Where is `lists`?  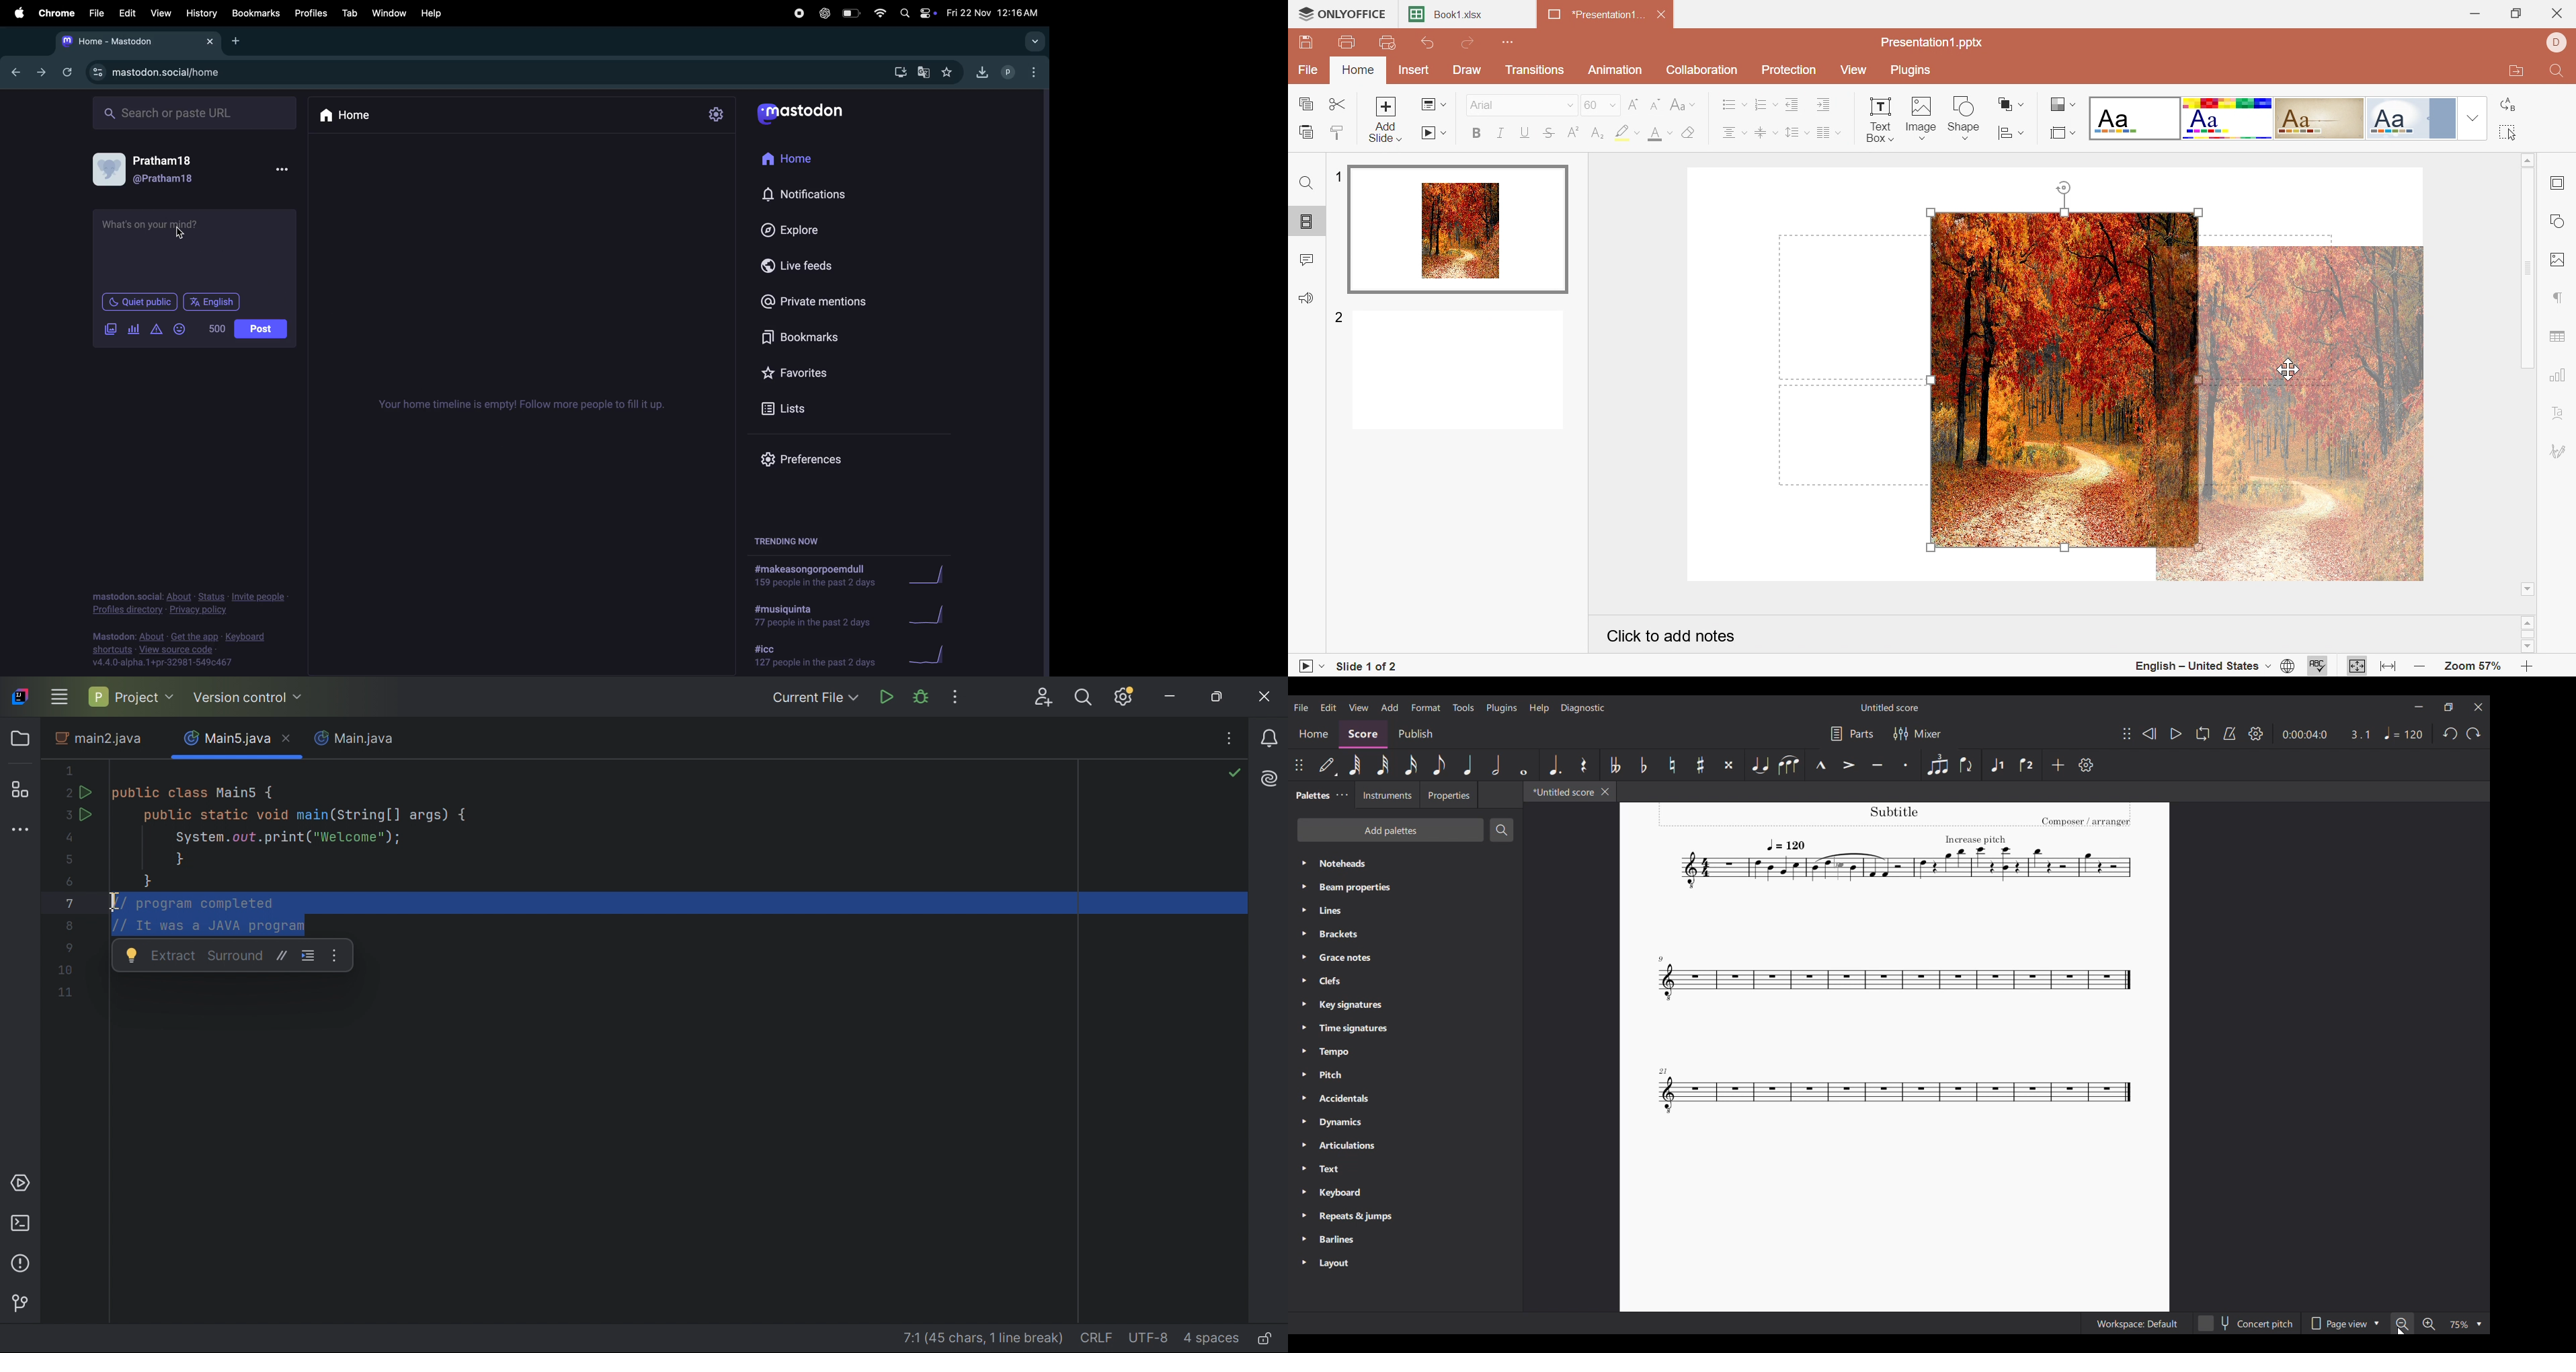 lists is located at coordinates (799, 406).